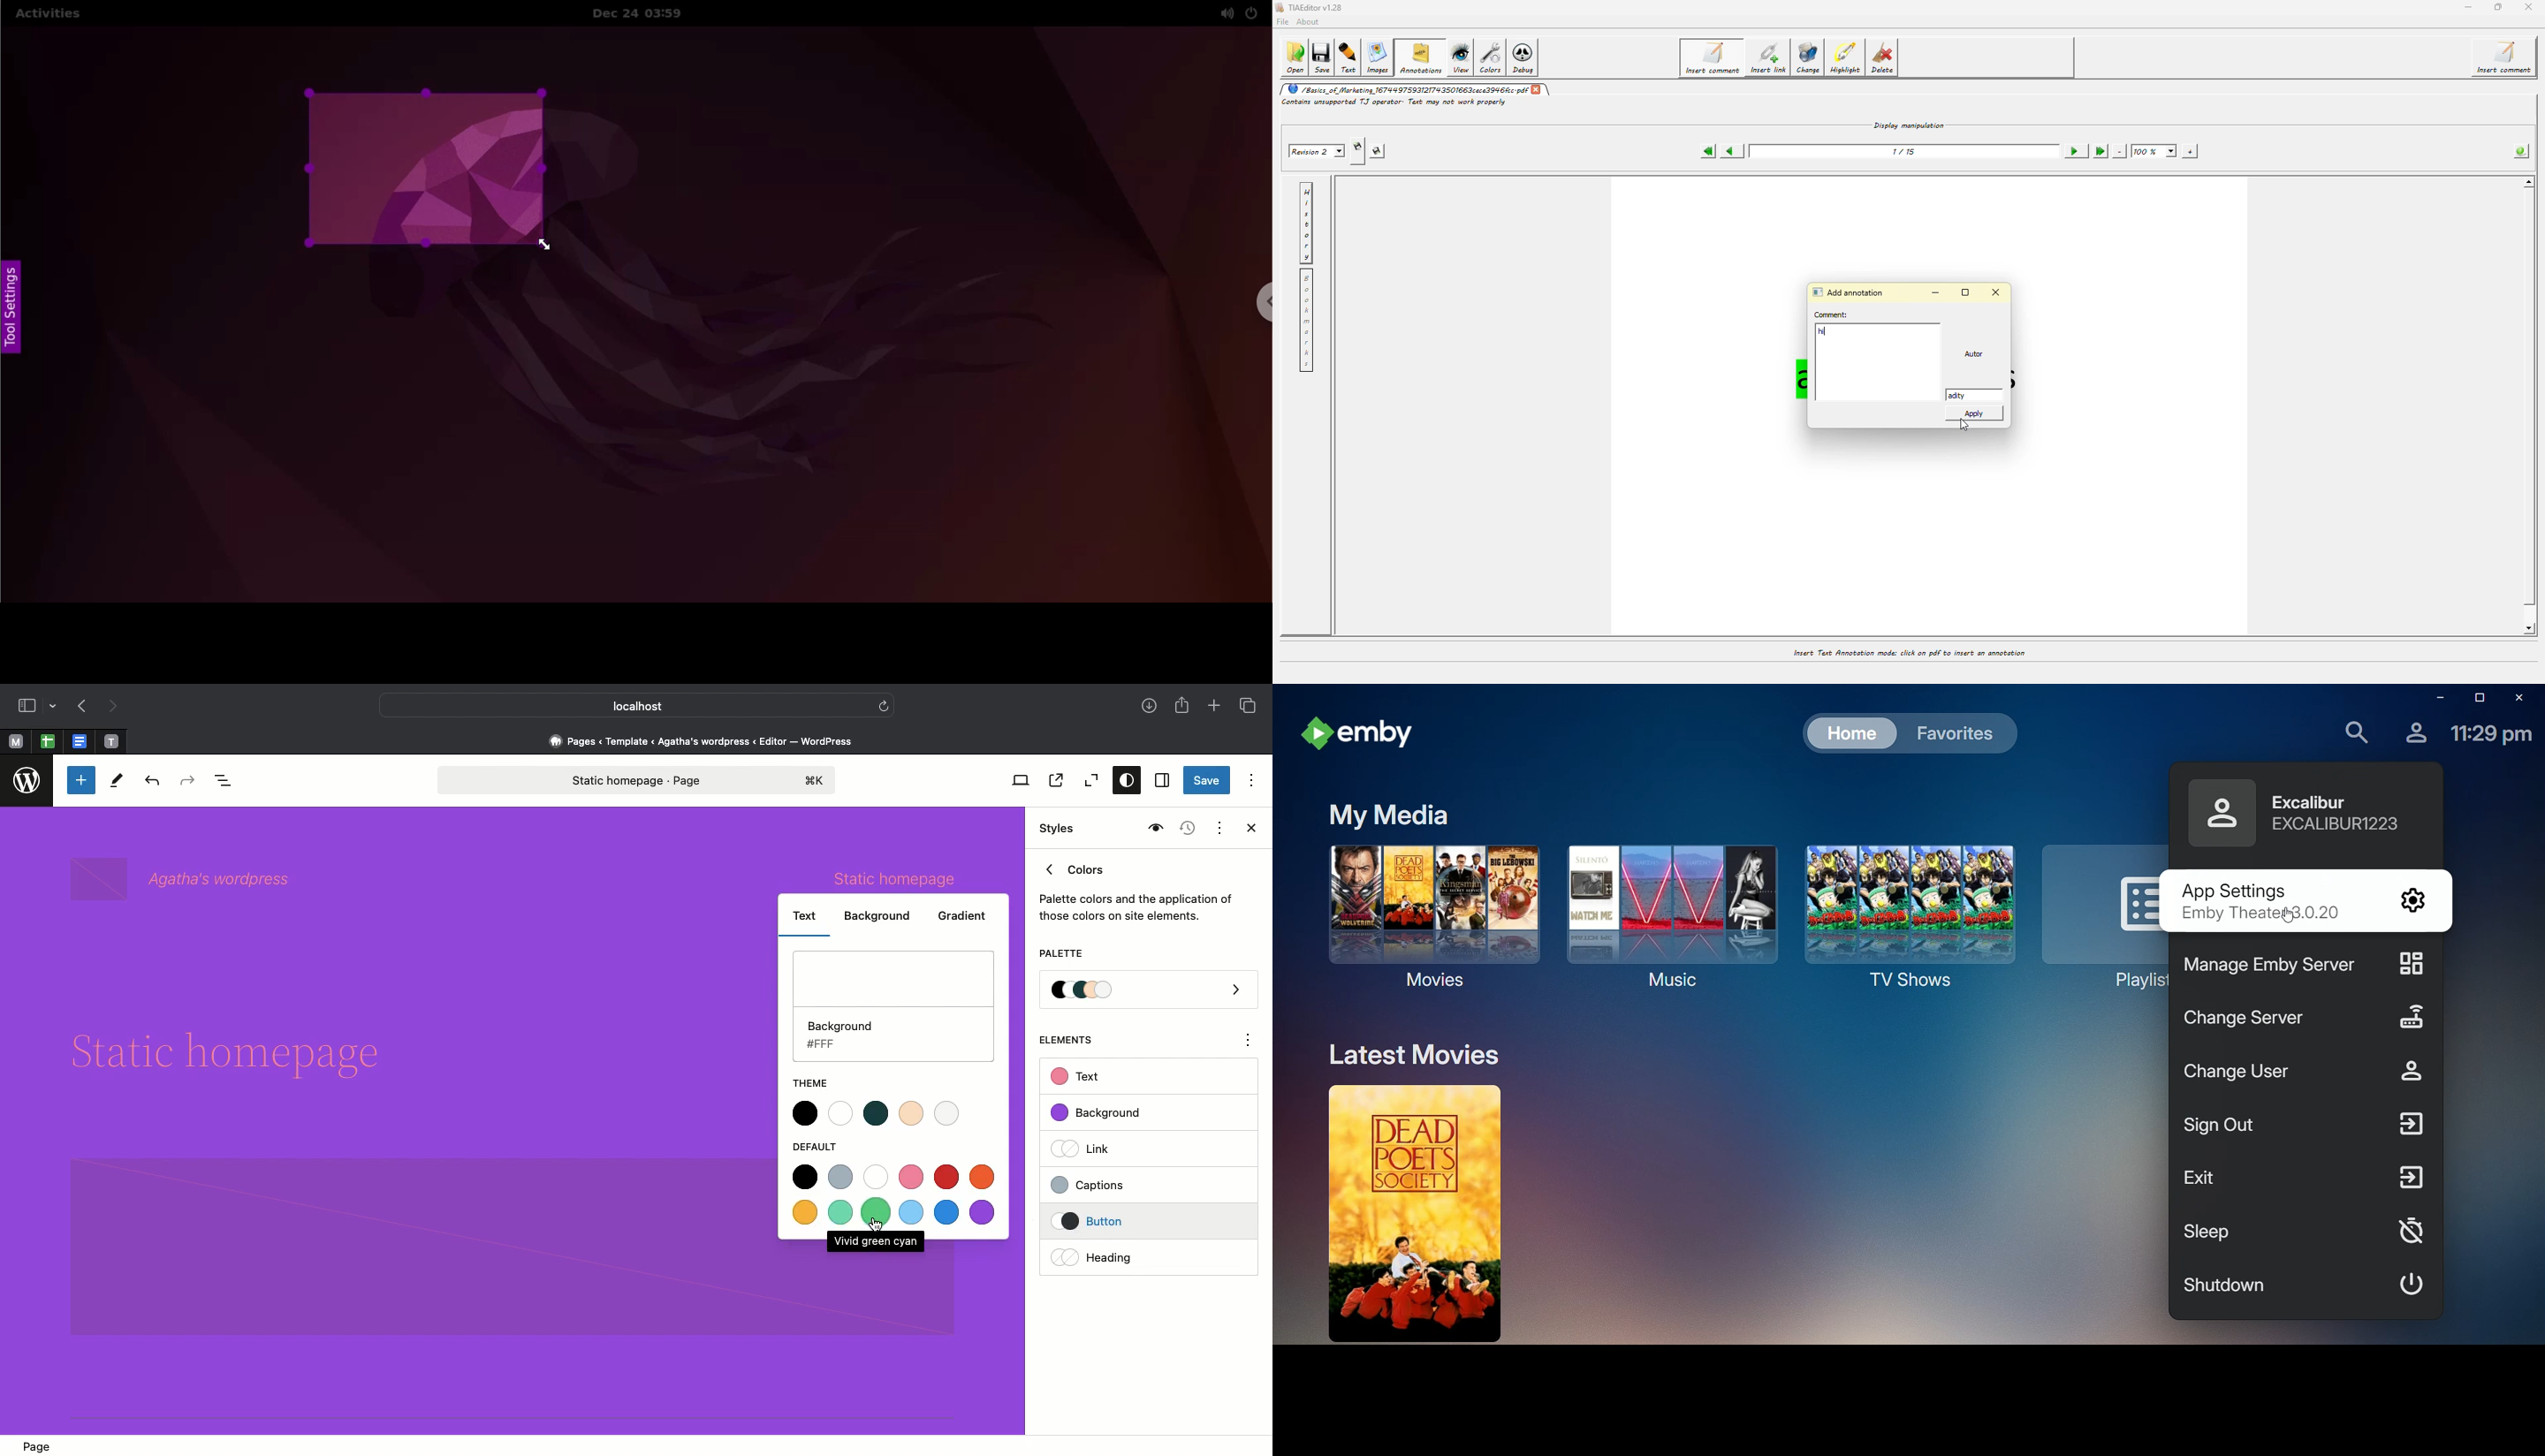 The height and width of the screenshot is (1456, 2548). I want to click on Pinned tab, so click(81, 742).